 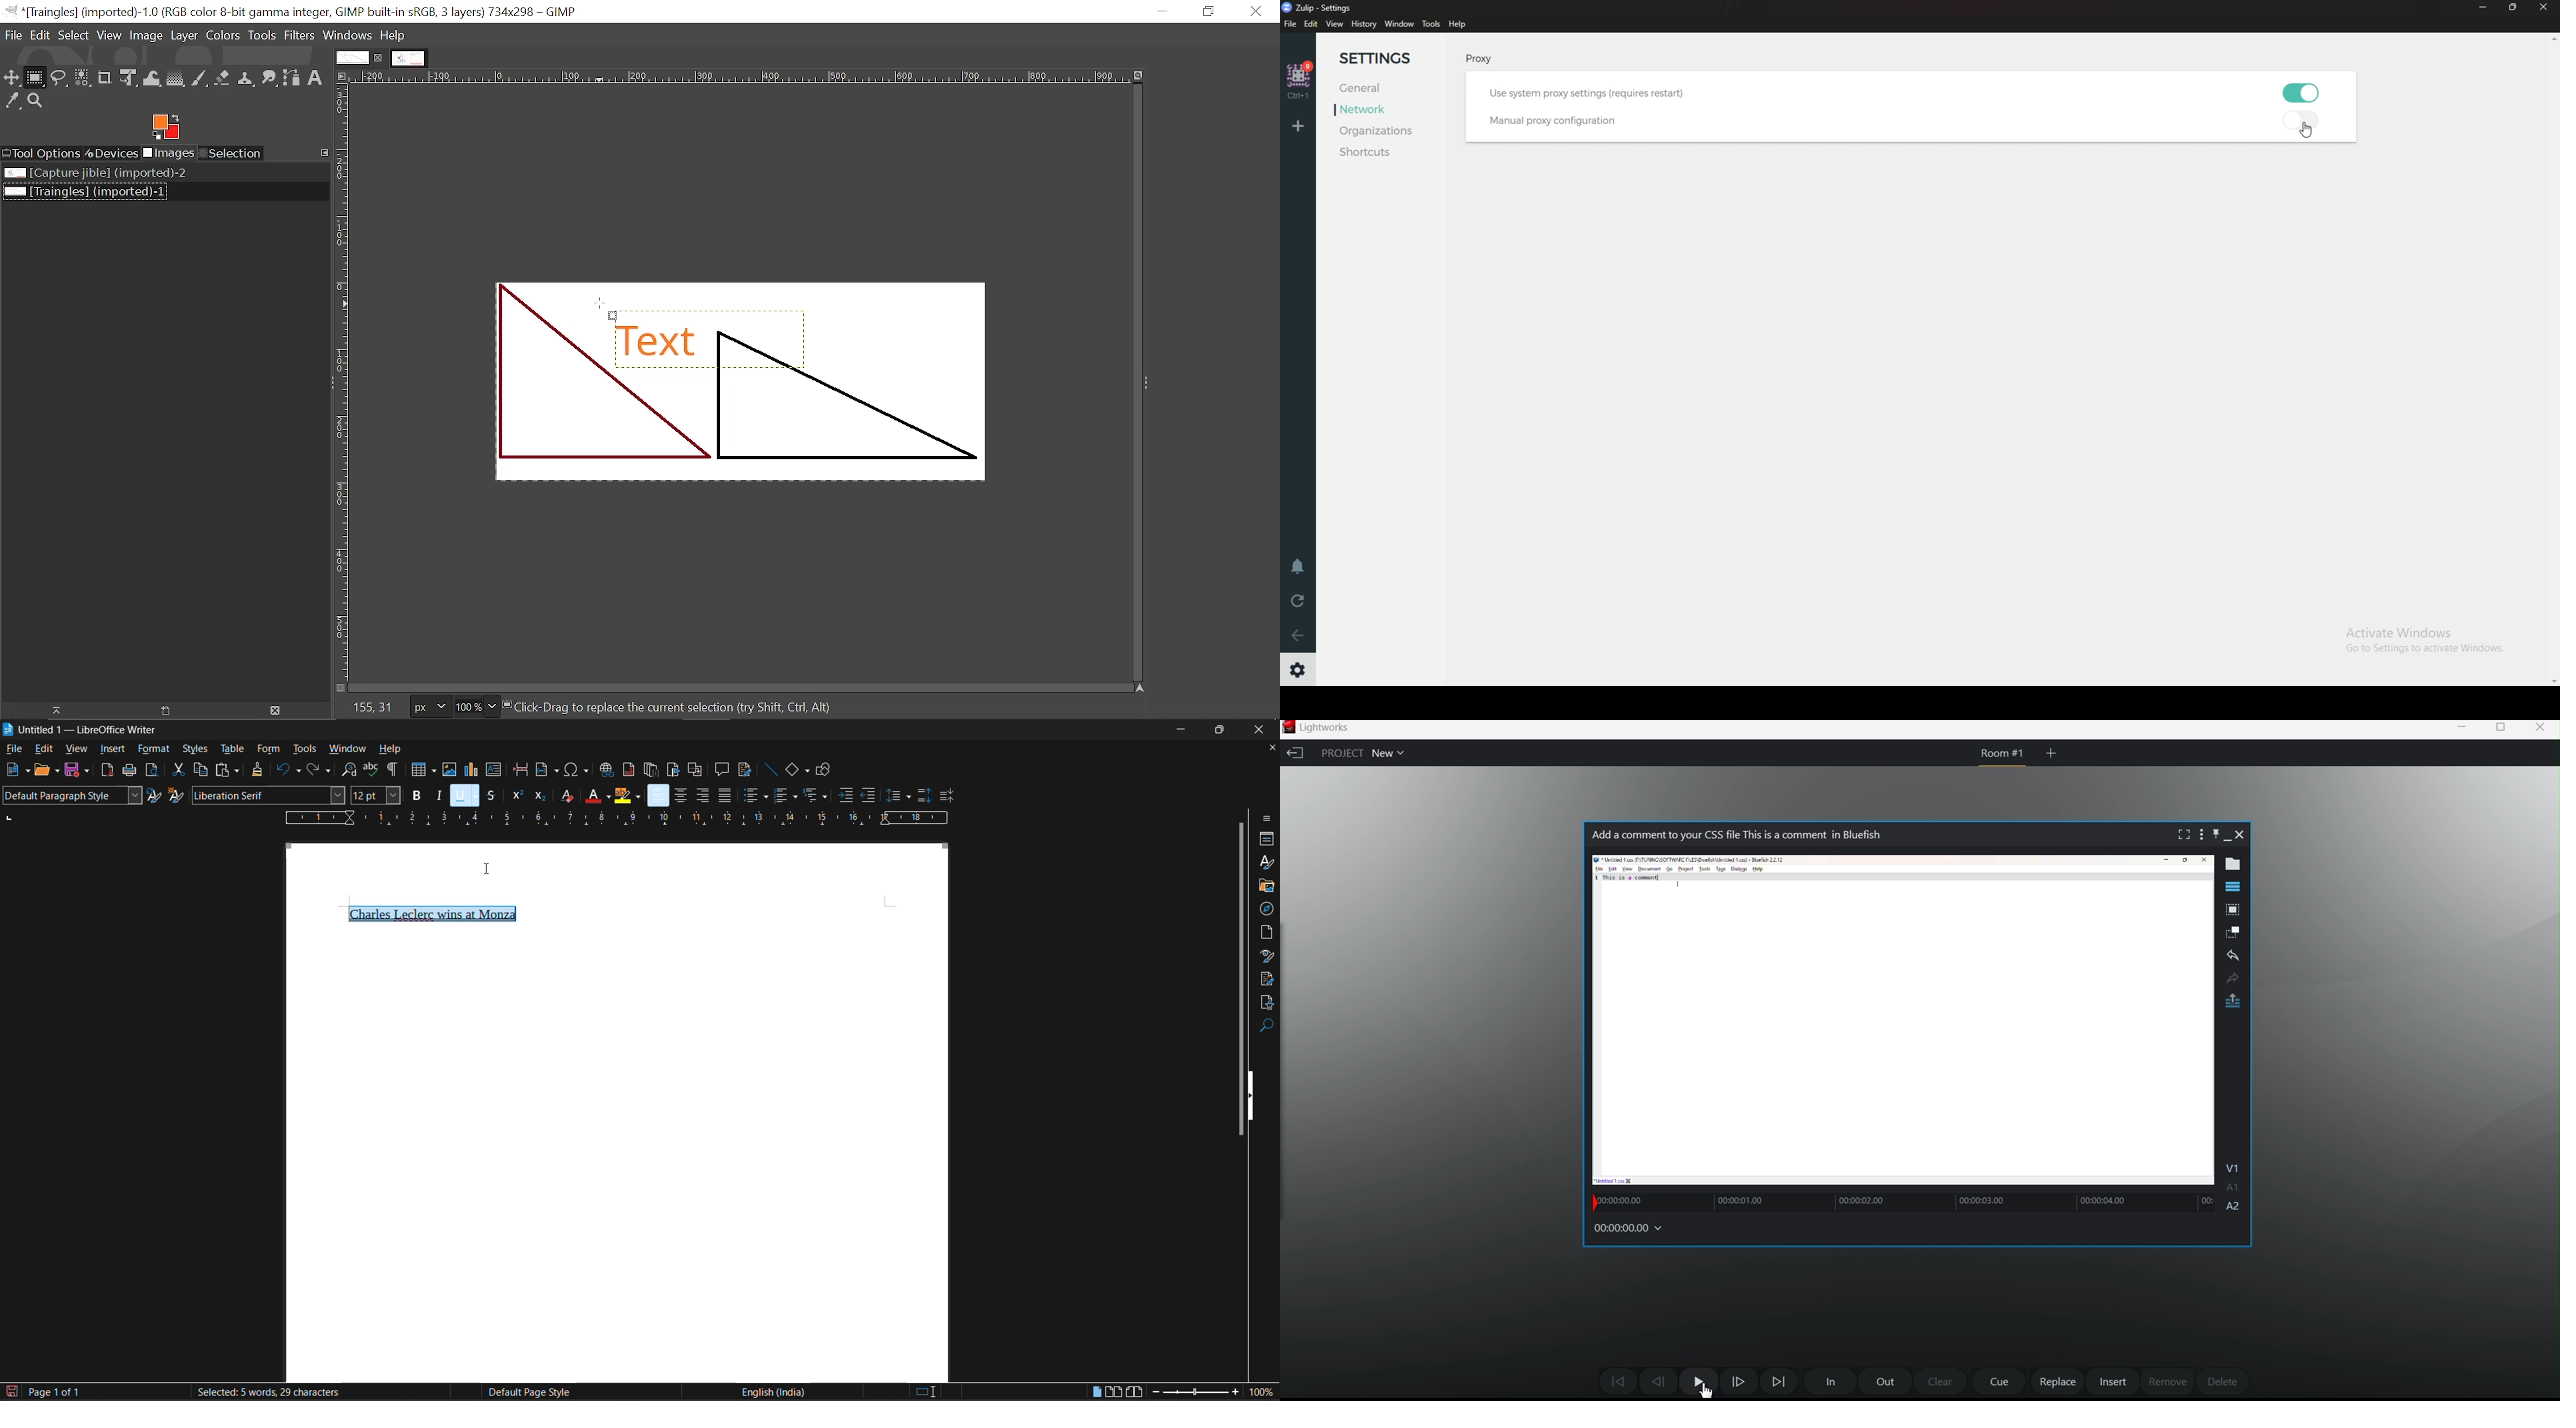 What do you see at coordinates (2501, 728) in the screenshot?
I see `maximize` at bounding box center [2501, 728].